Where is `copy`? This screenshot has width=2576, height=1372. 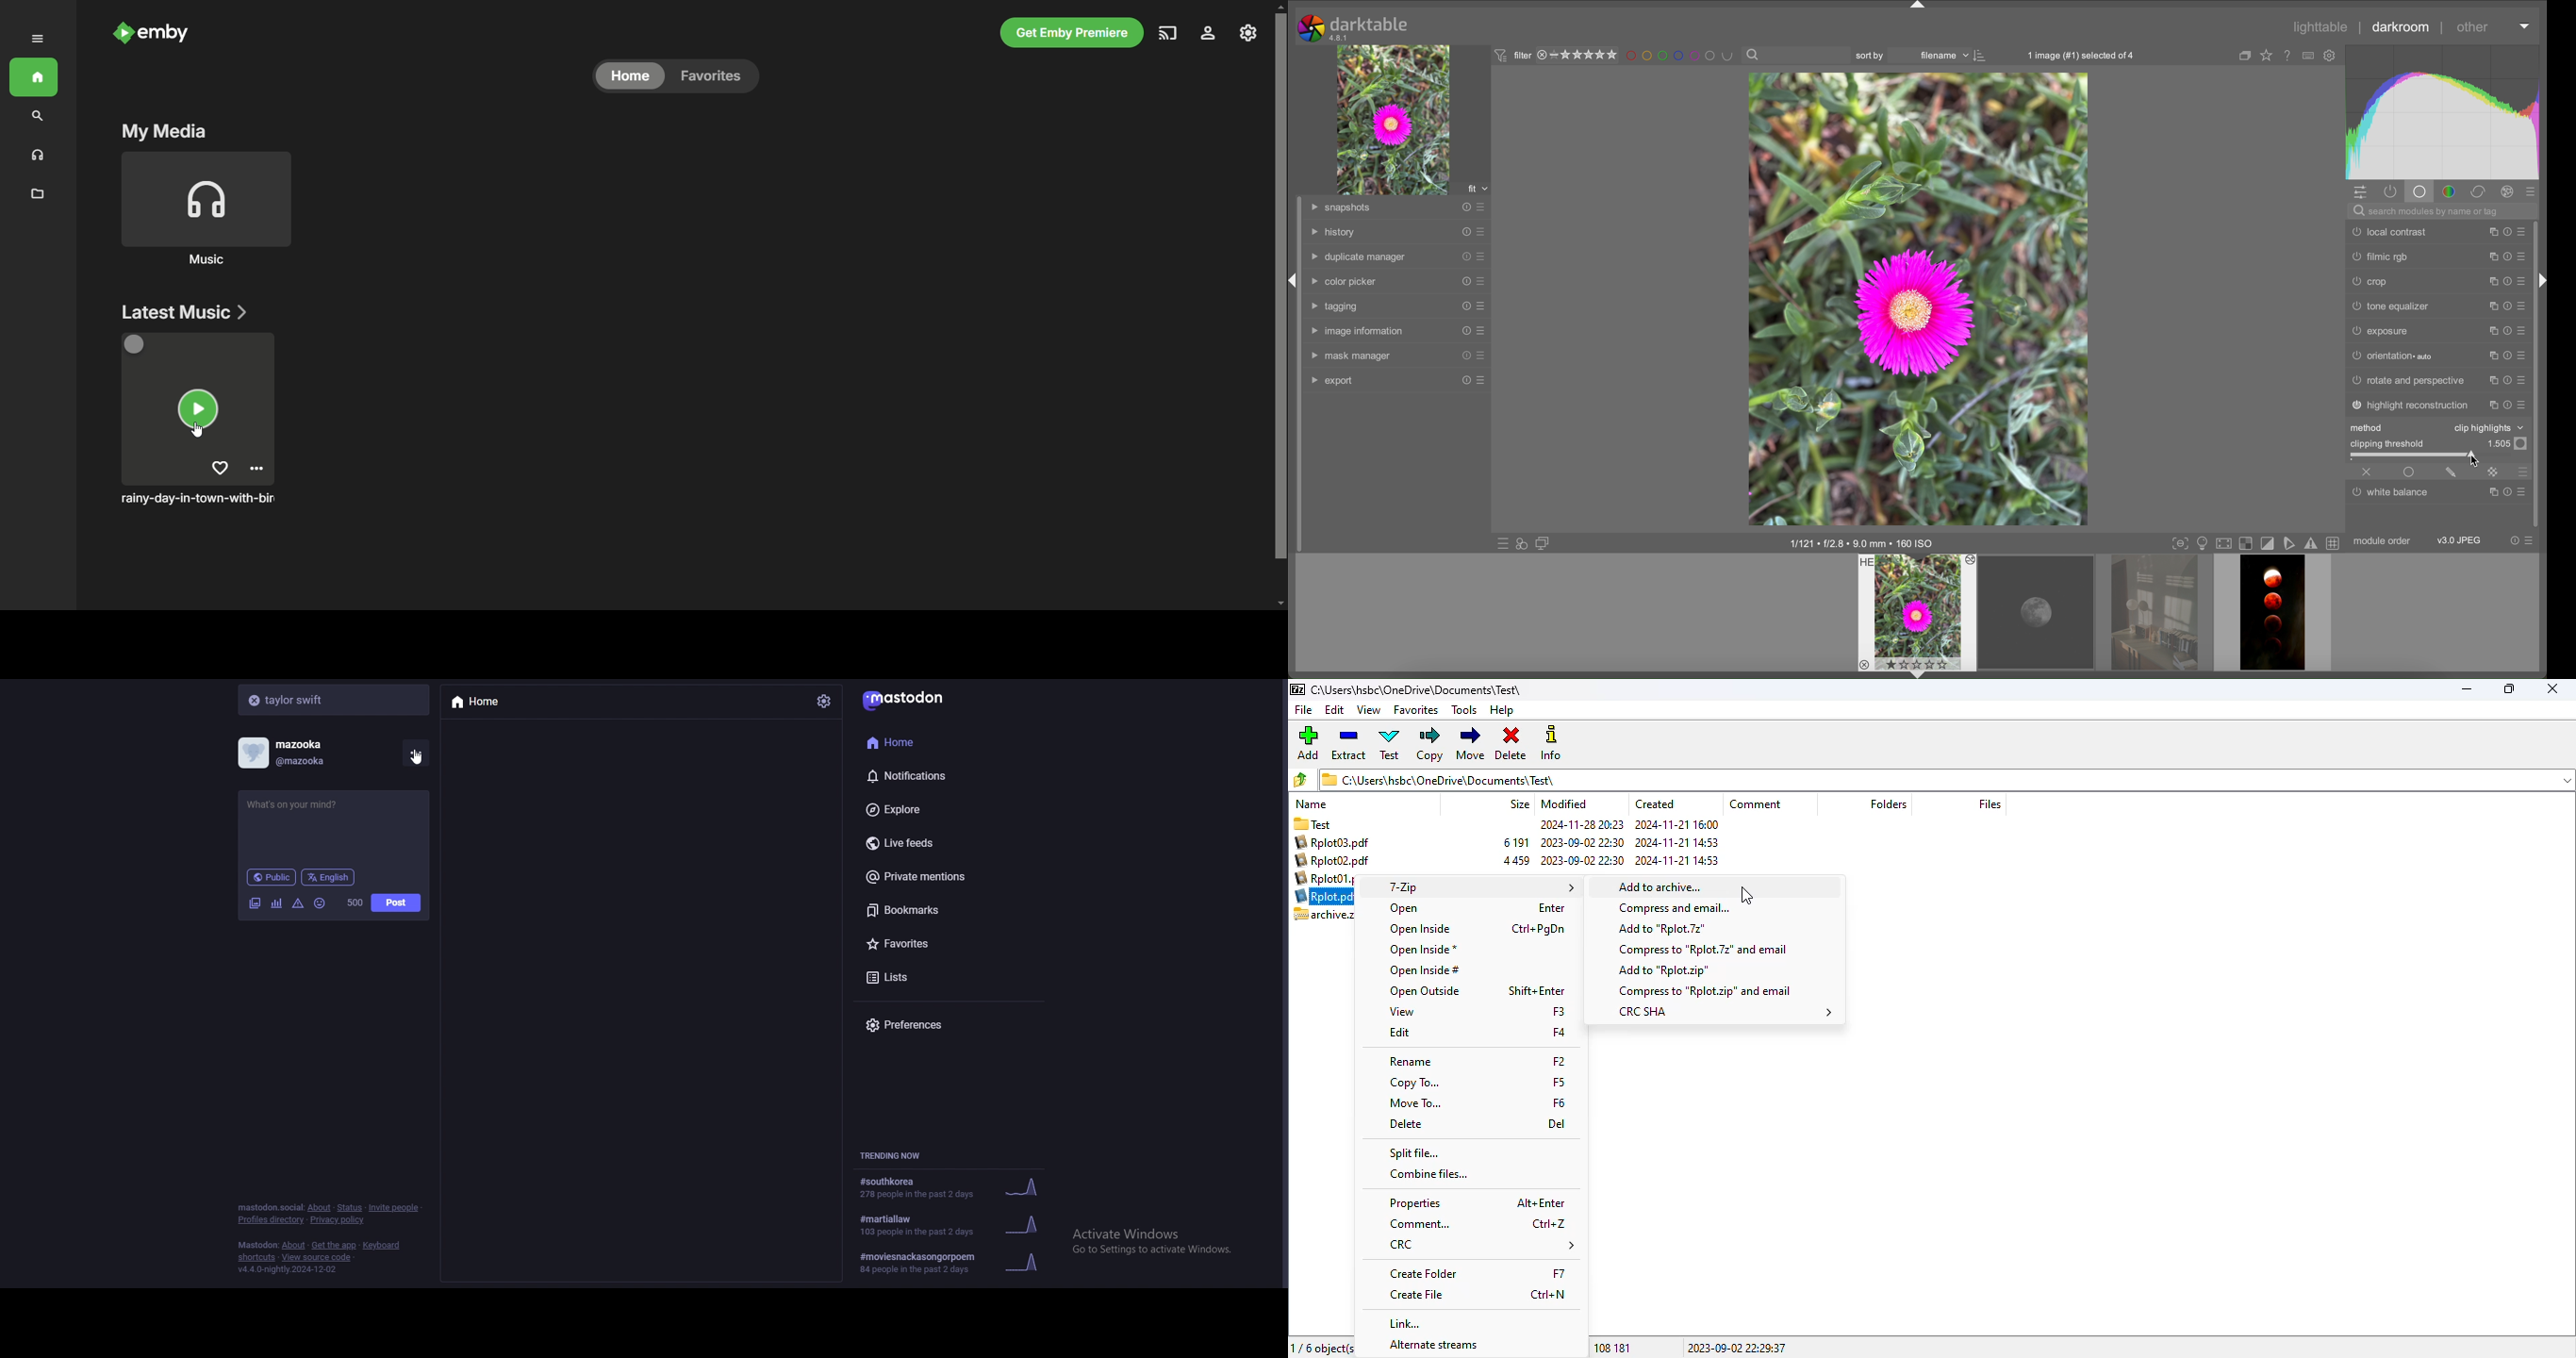 copy is located at coordinates (2491, 233).